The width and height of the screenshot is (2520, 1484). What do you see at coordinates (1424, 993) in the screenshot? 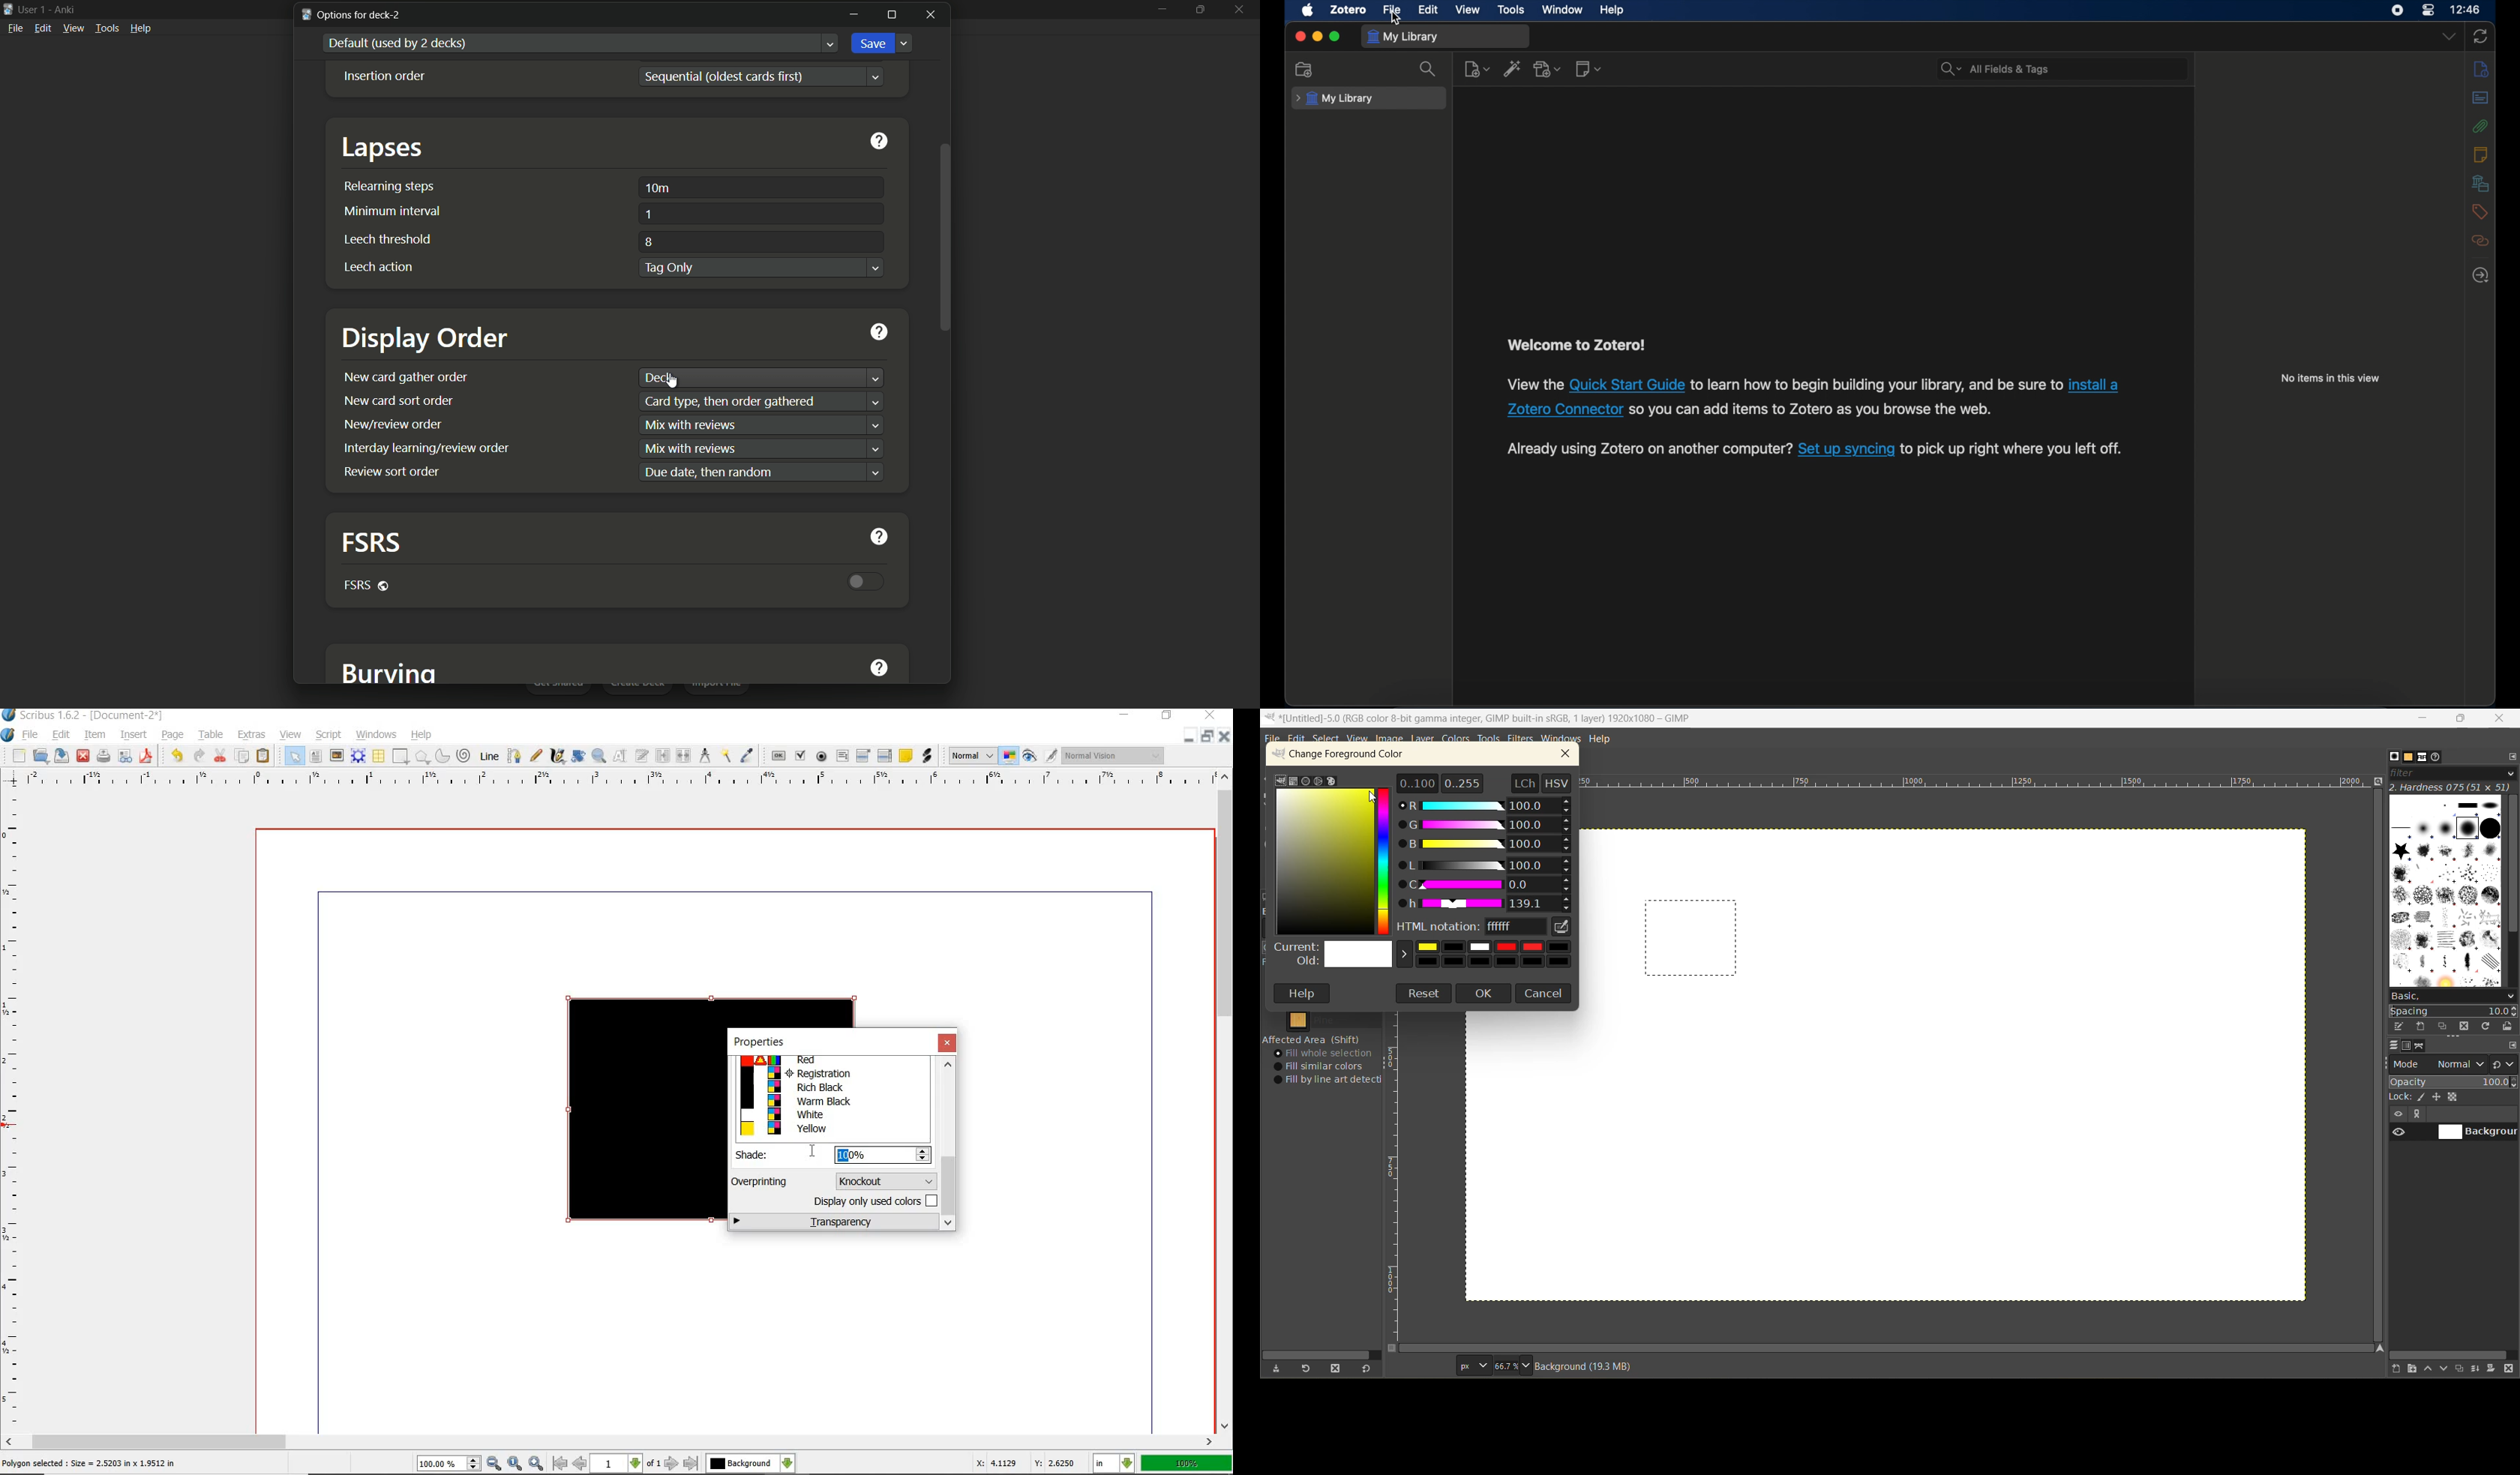
I see `reset` at bounding box center [1424, 993].